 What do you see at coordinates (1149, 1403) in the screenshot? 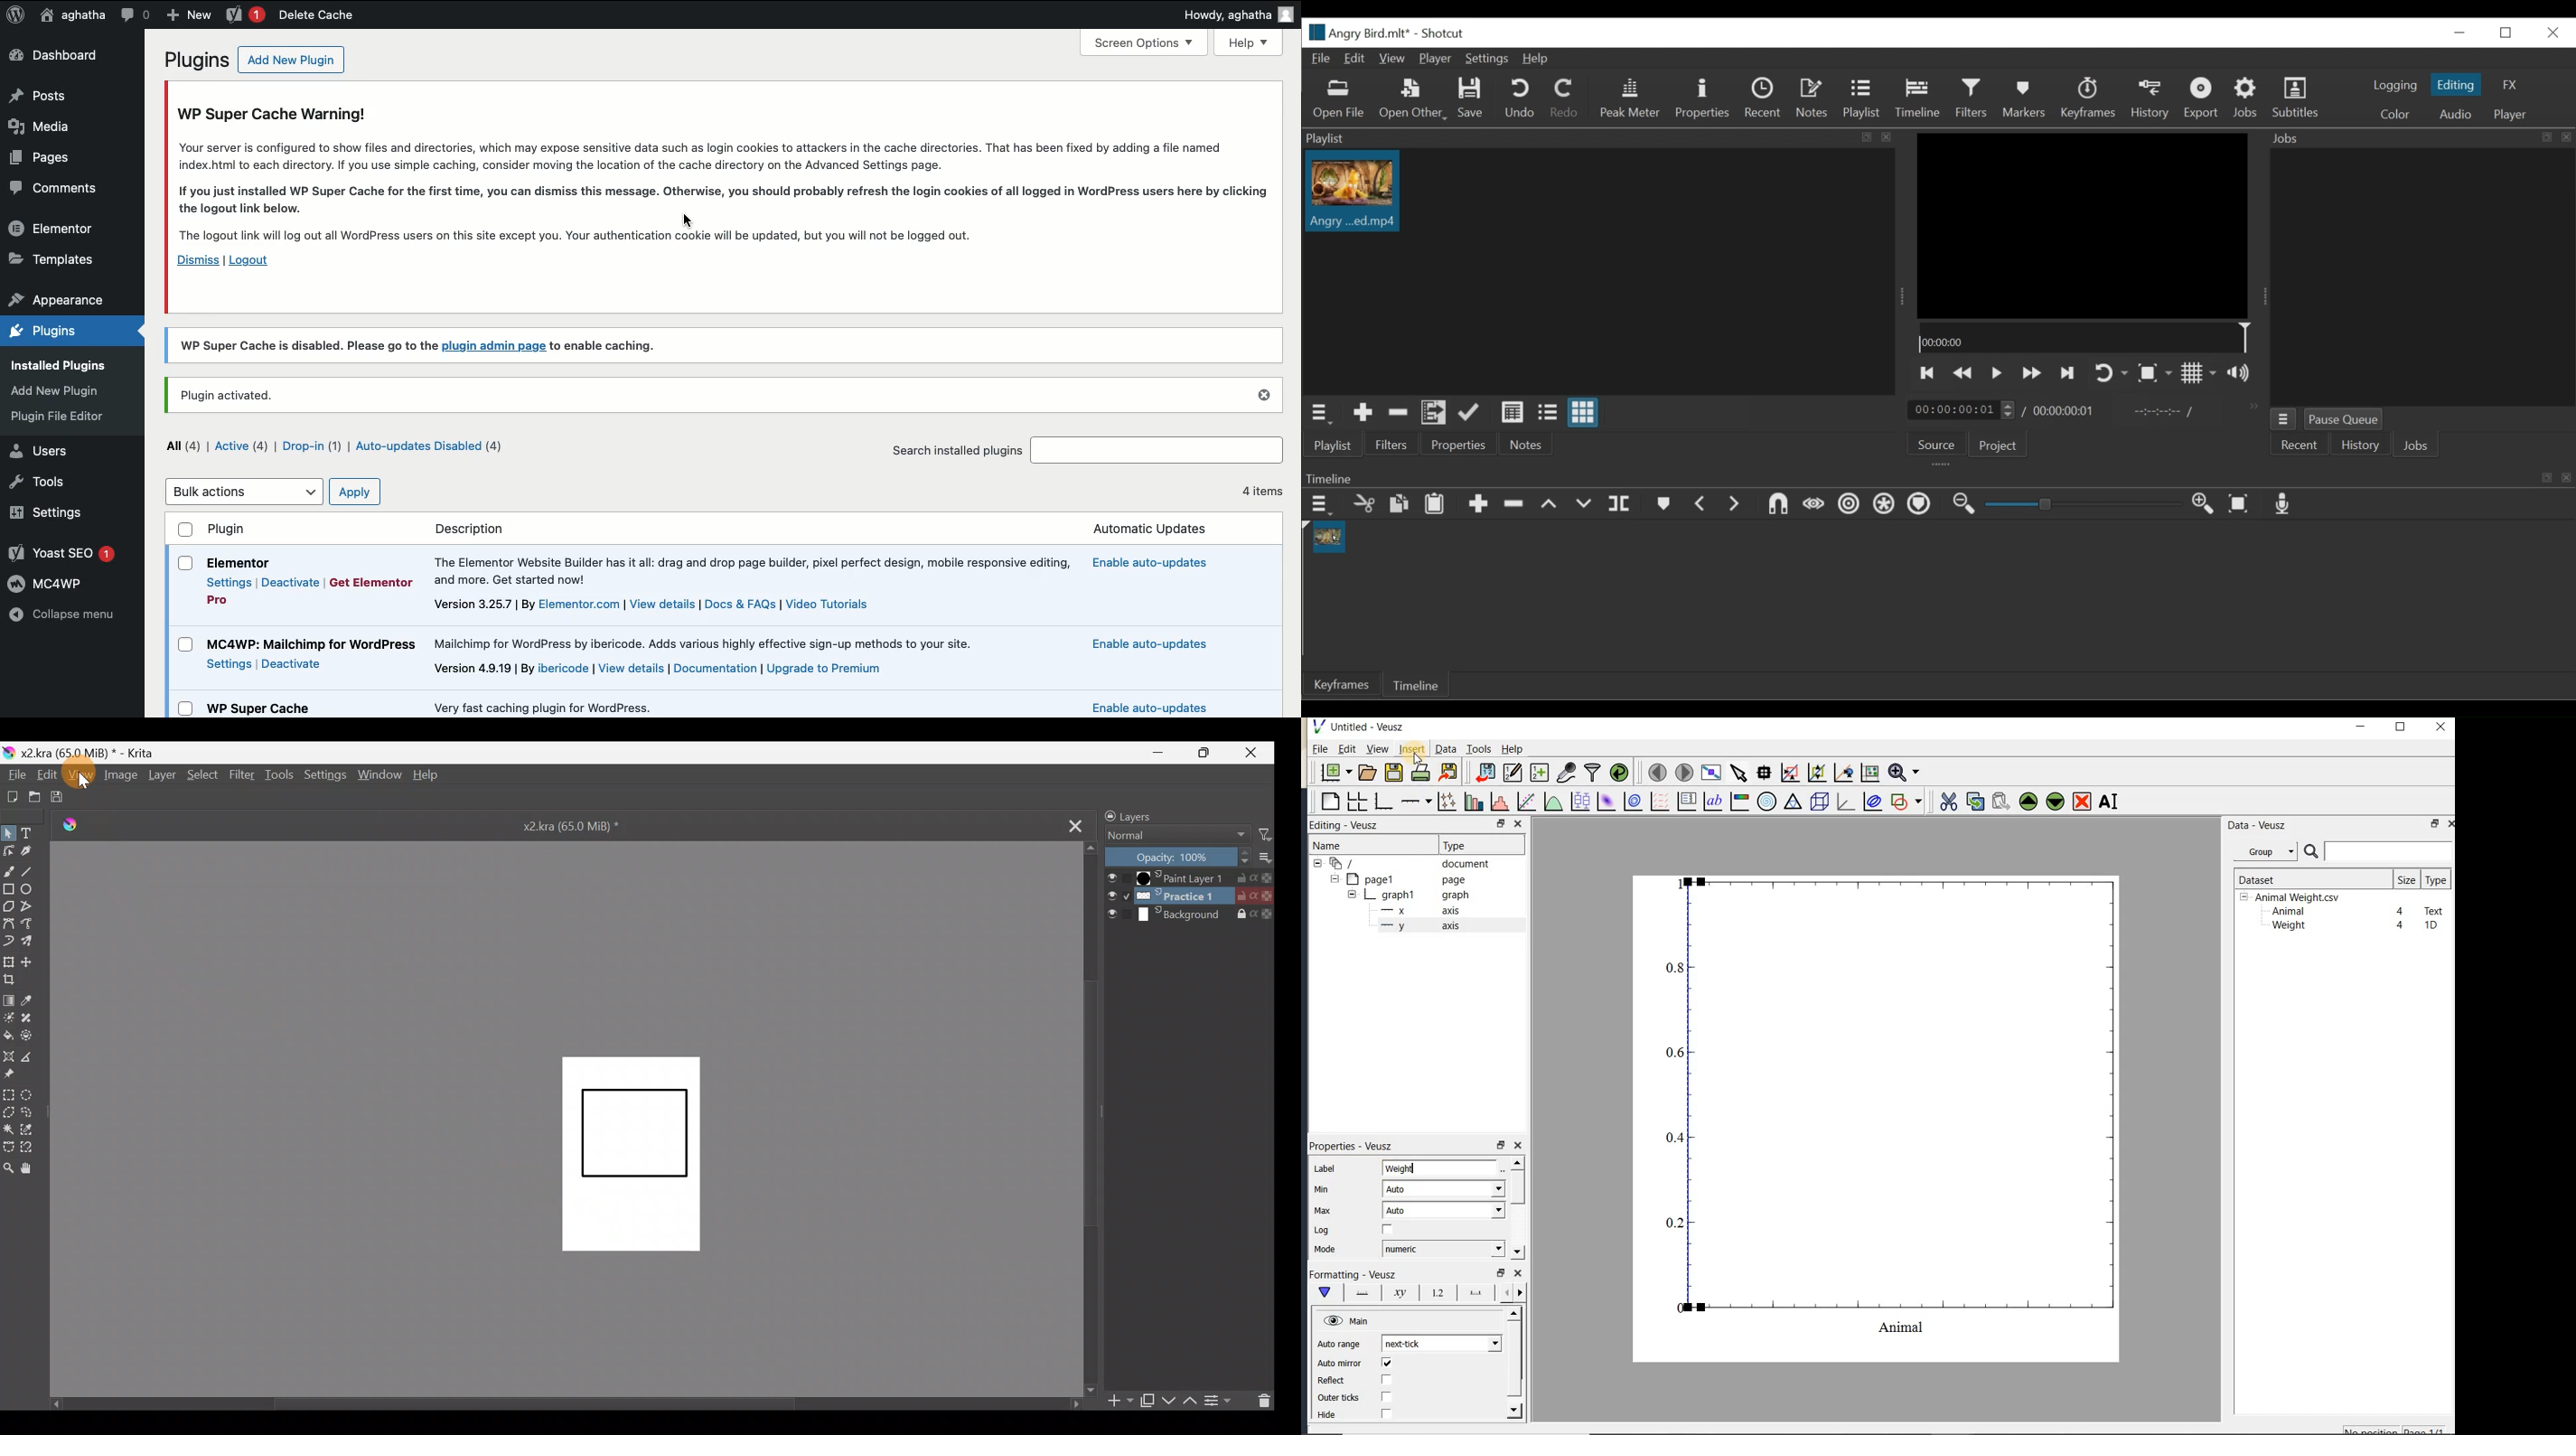
I see `Duplicate layer/mask` at bounding box center [1149, 1403].